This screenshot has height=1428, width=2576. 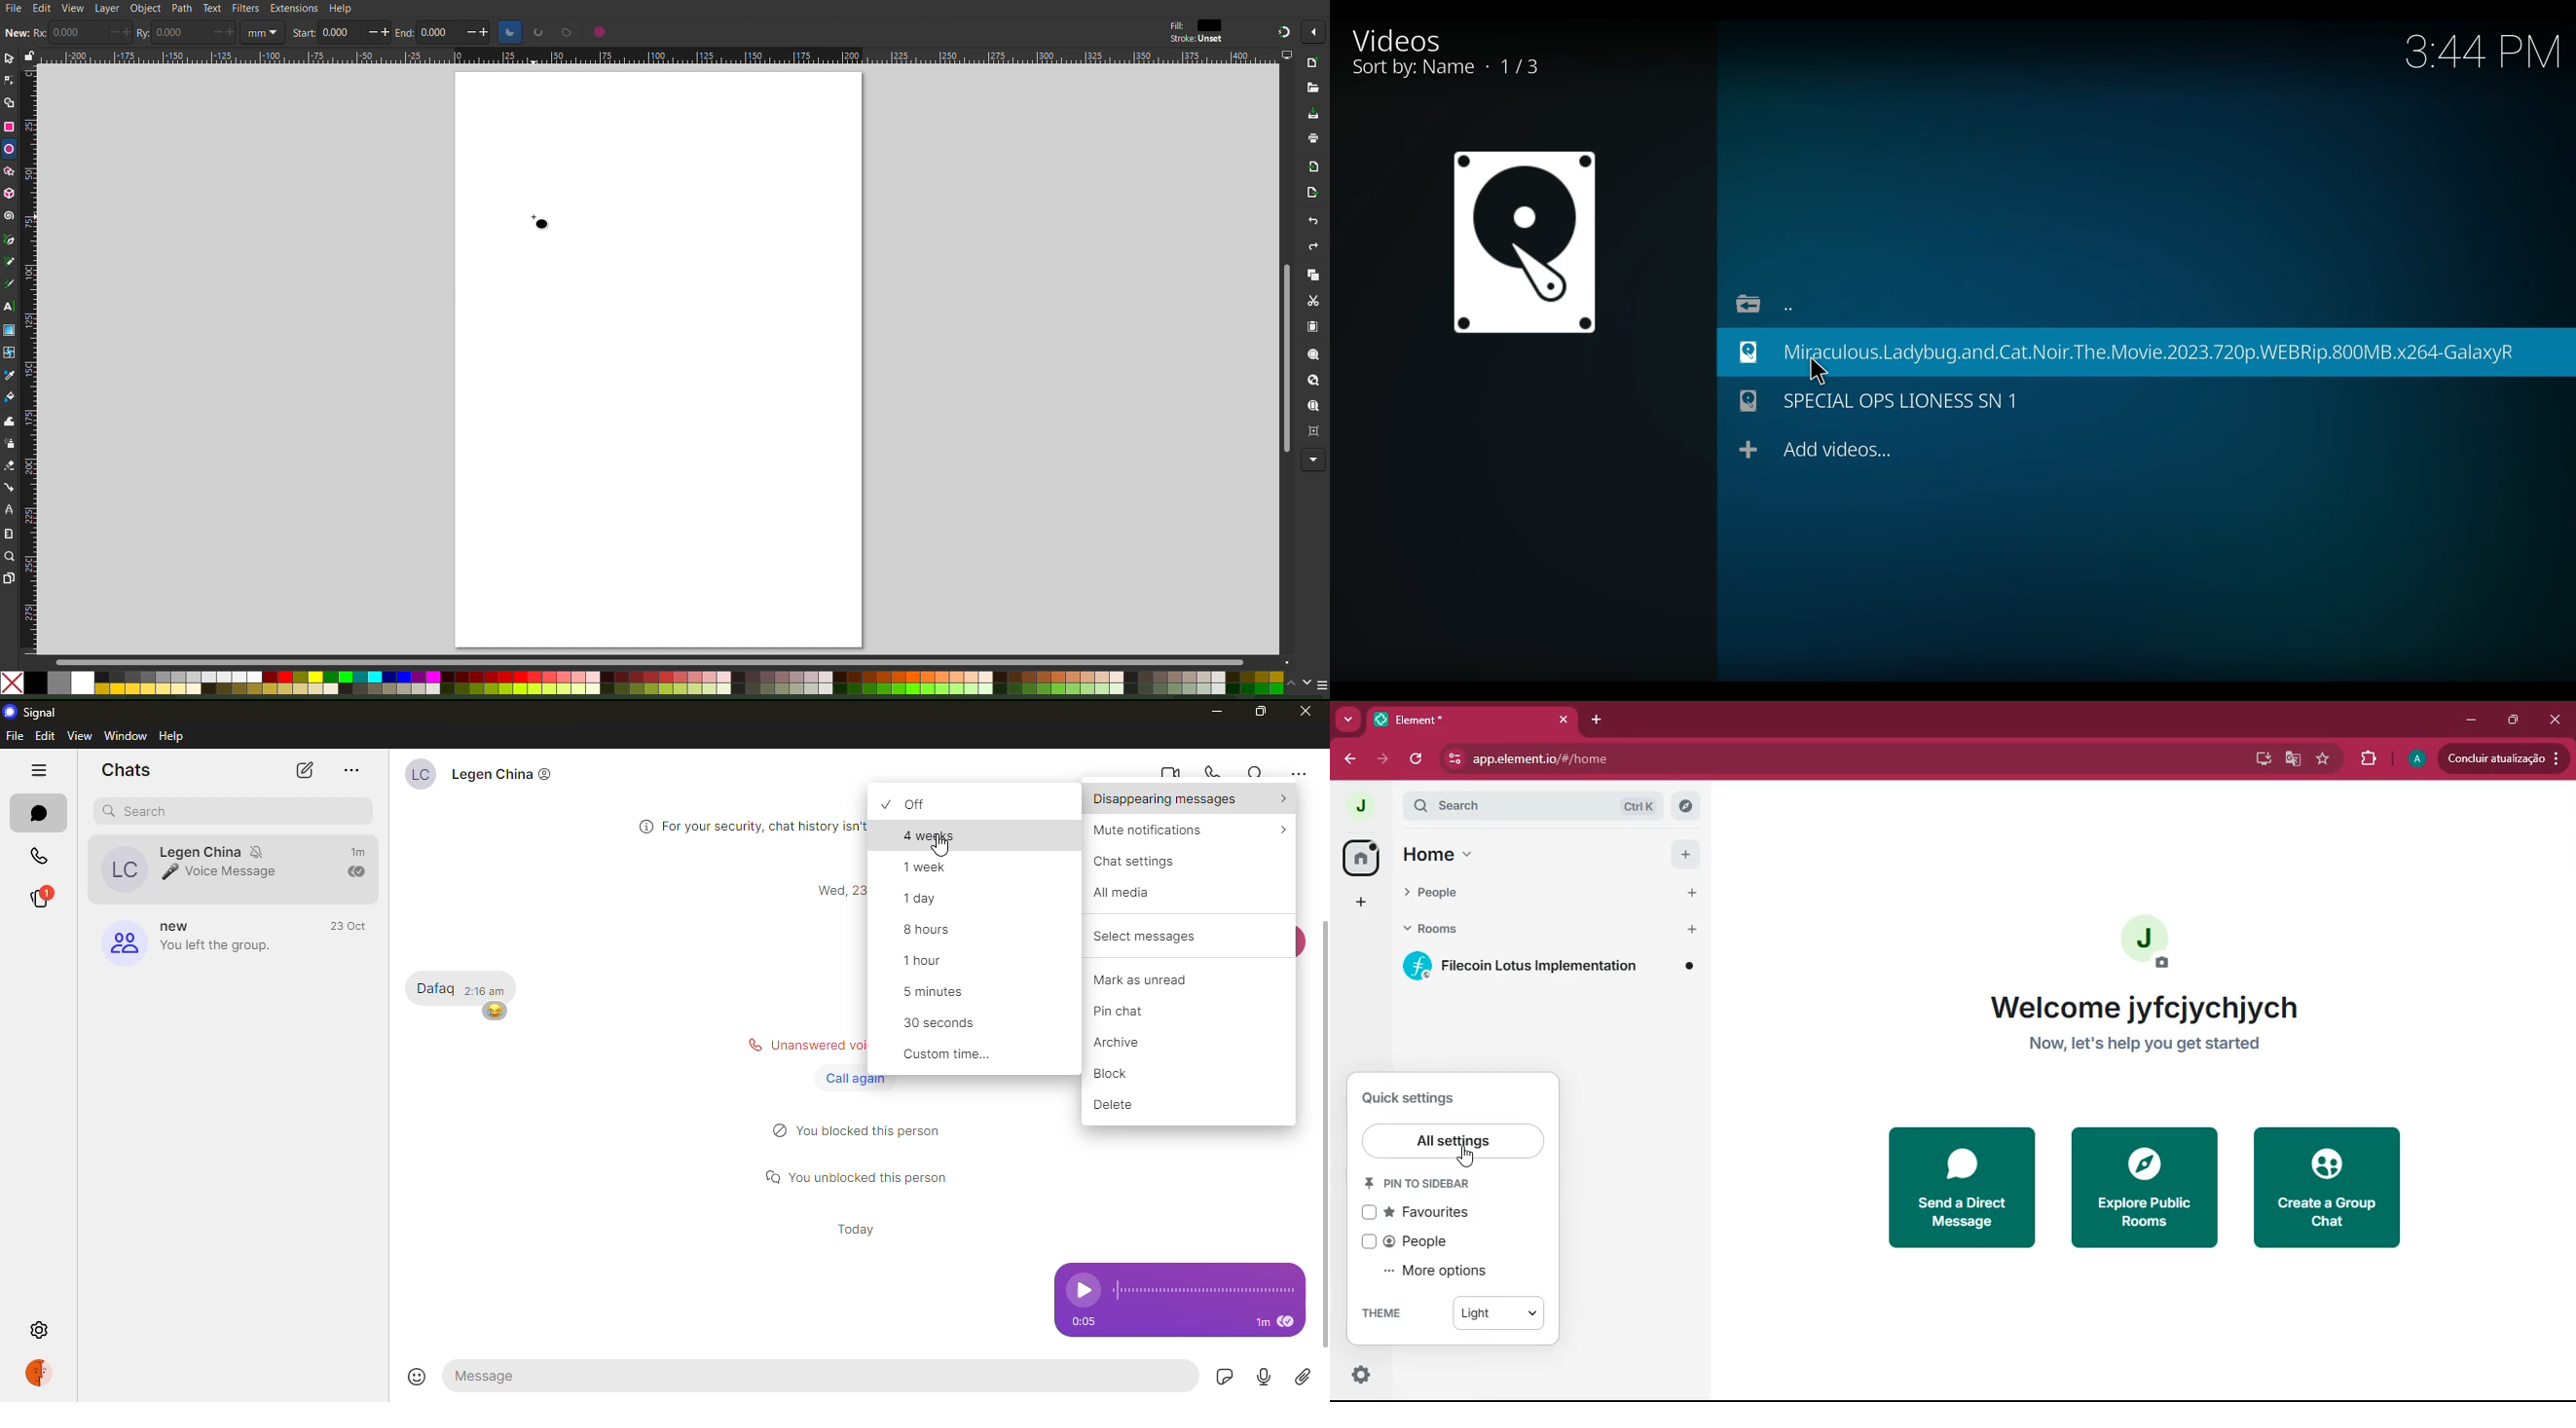 What do you see at coordinates (1694, 893) in the screenshot?
I see `add` at bounding box center [1694, 893].